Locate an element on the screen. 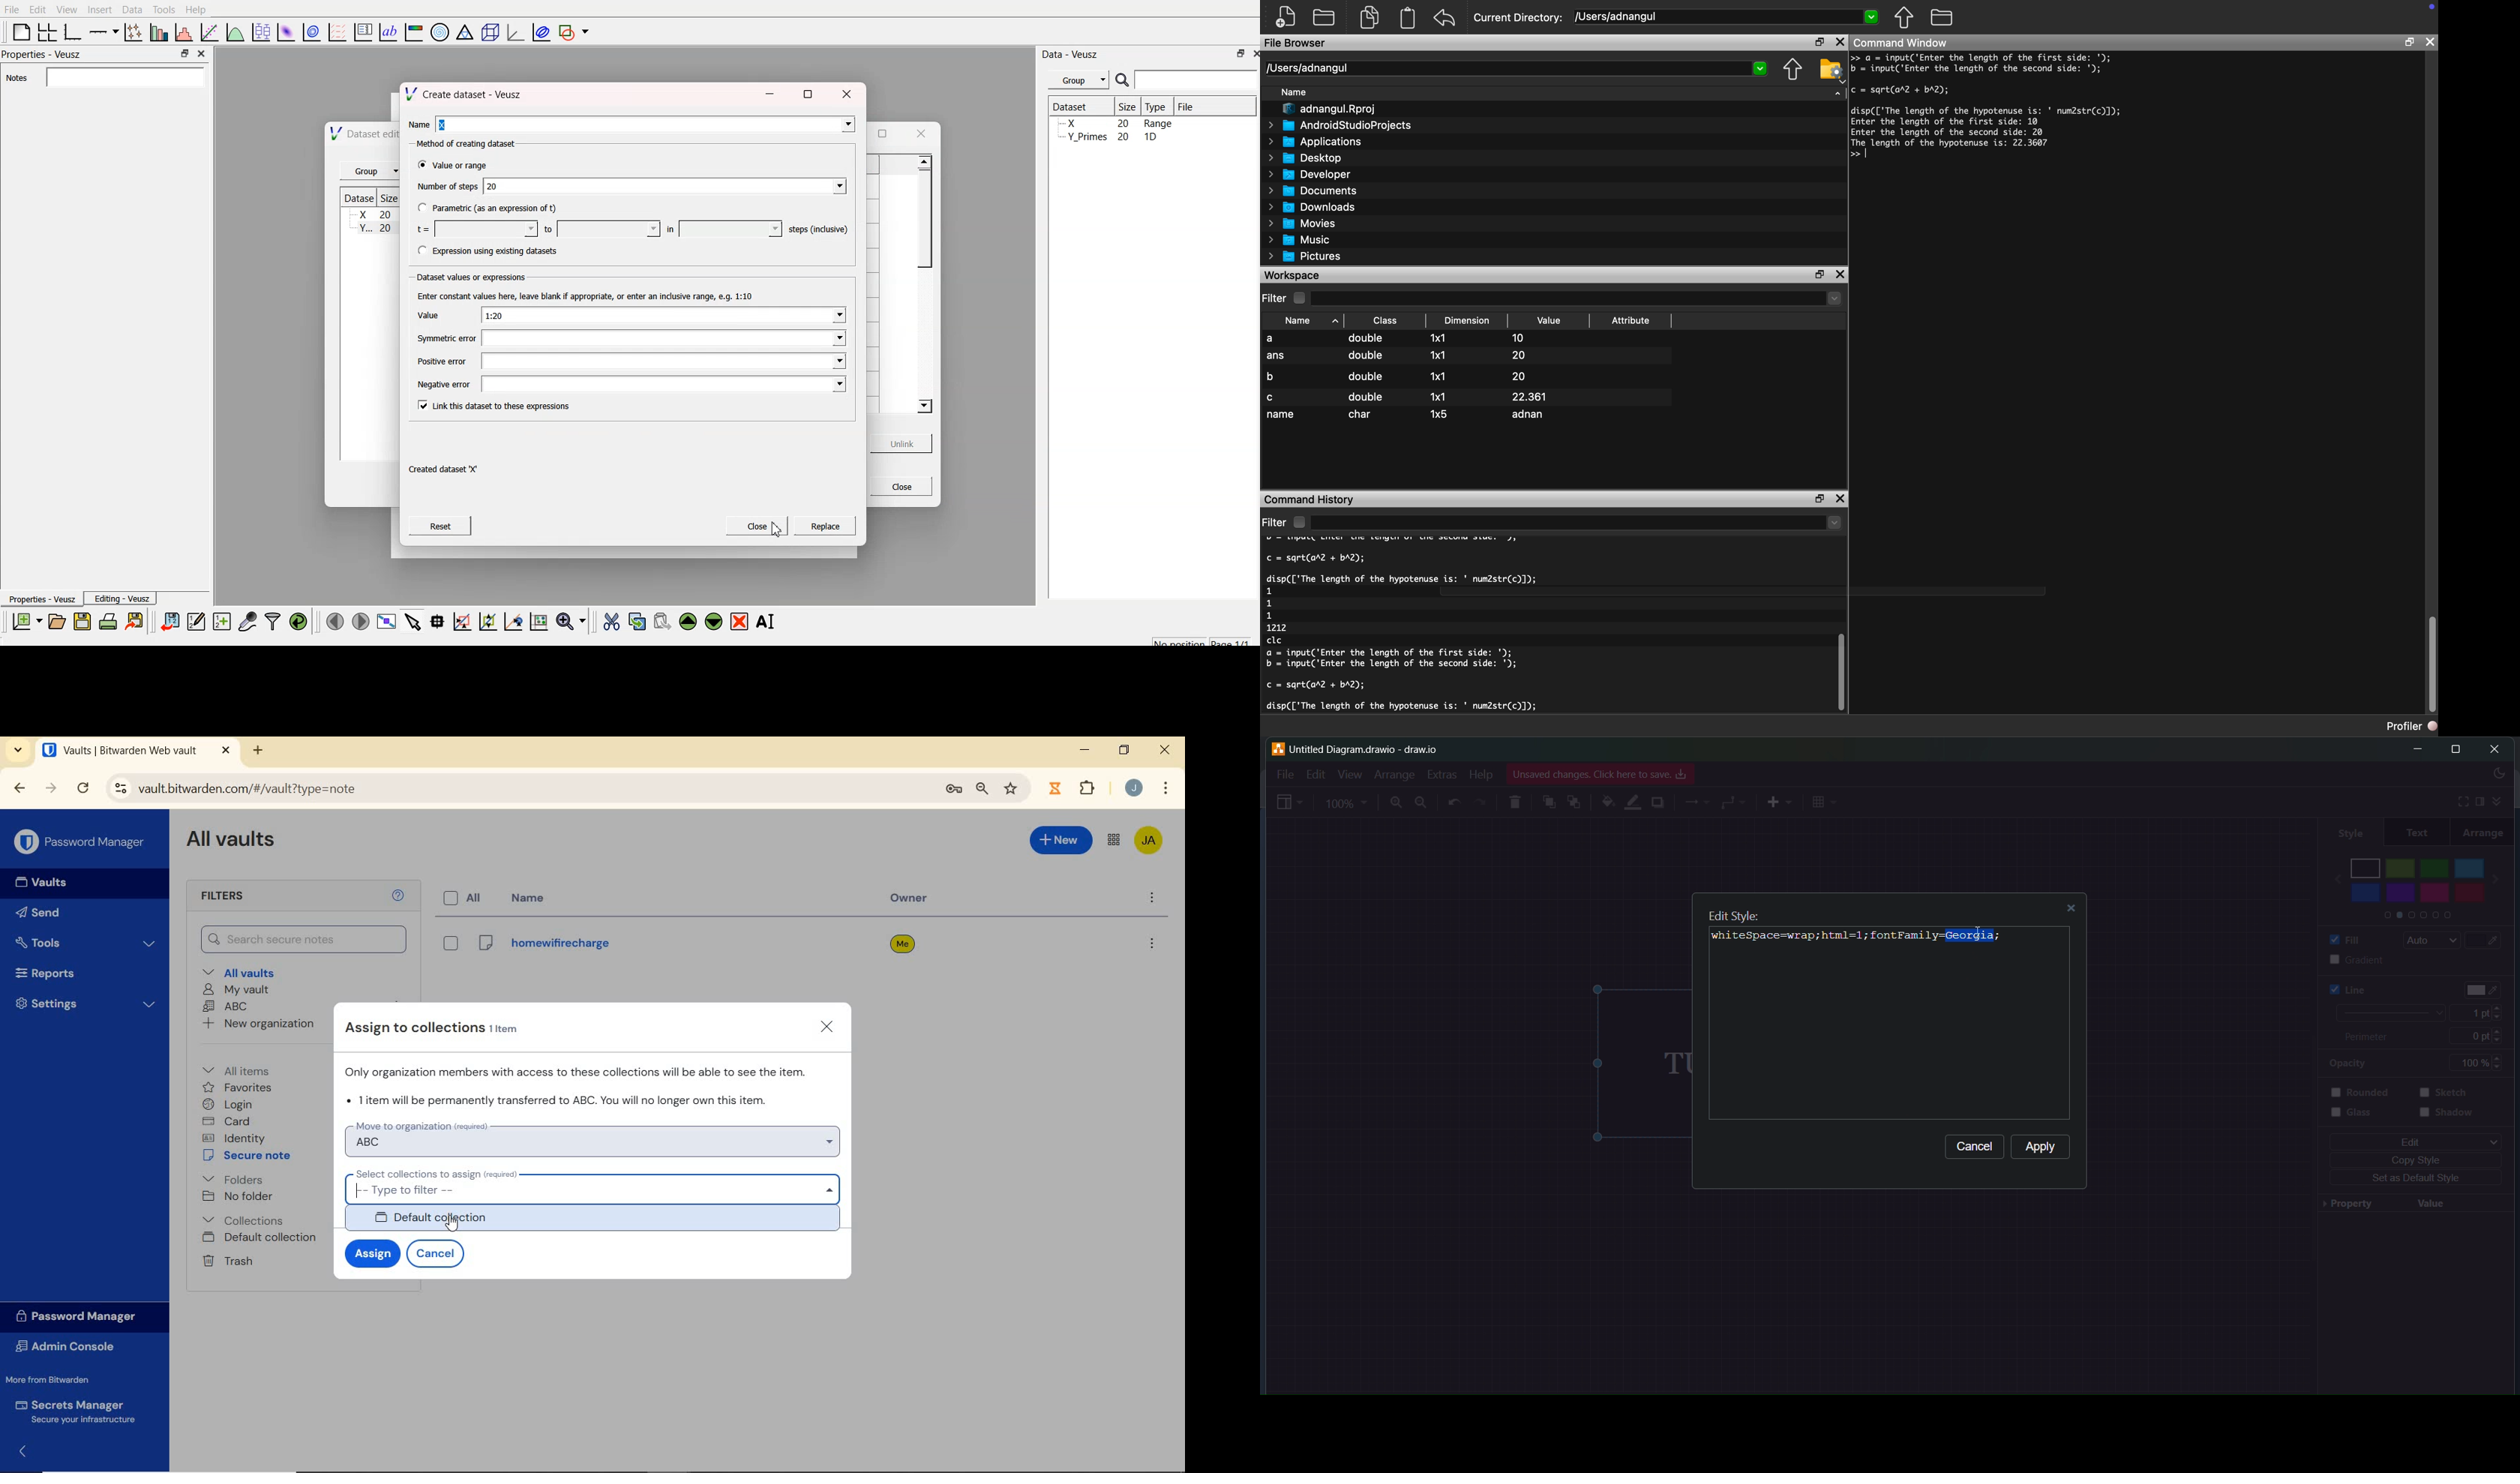 This screenshot has width=2520, height=1484. More from Bitwarden is located at coordinates (57, 1379).